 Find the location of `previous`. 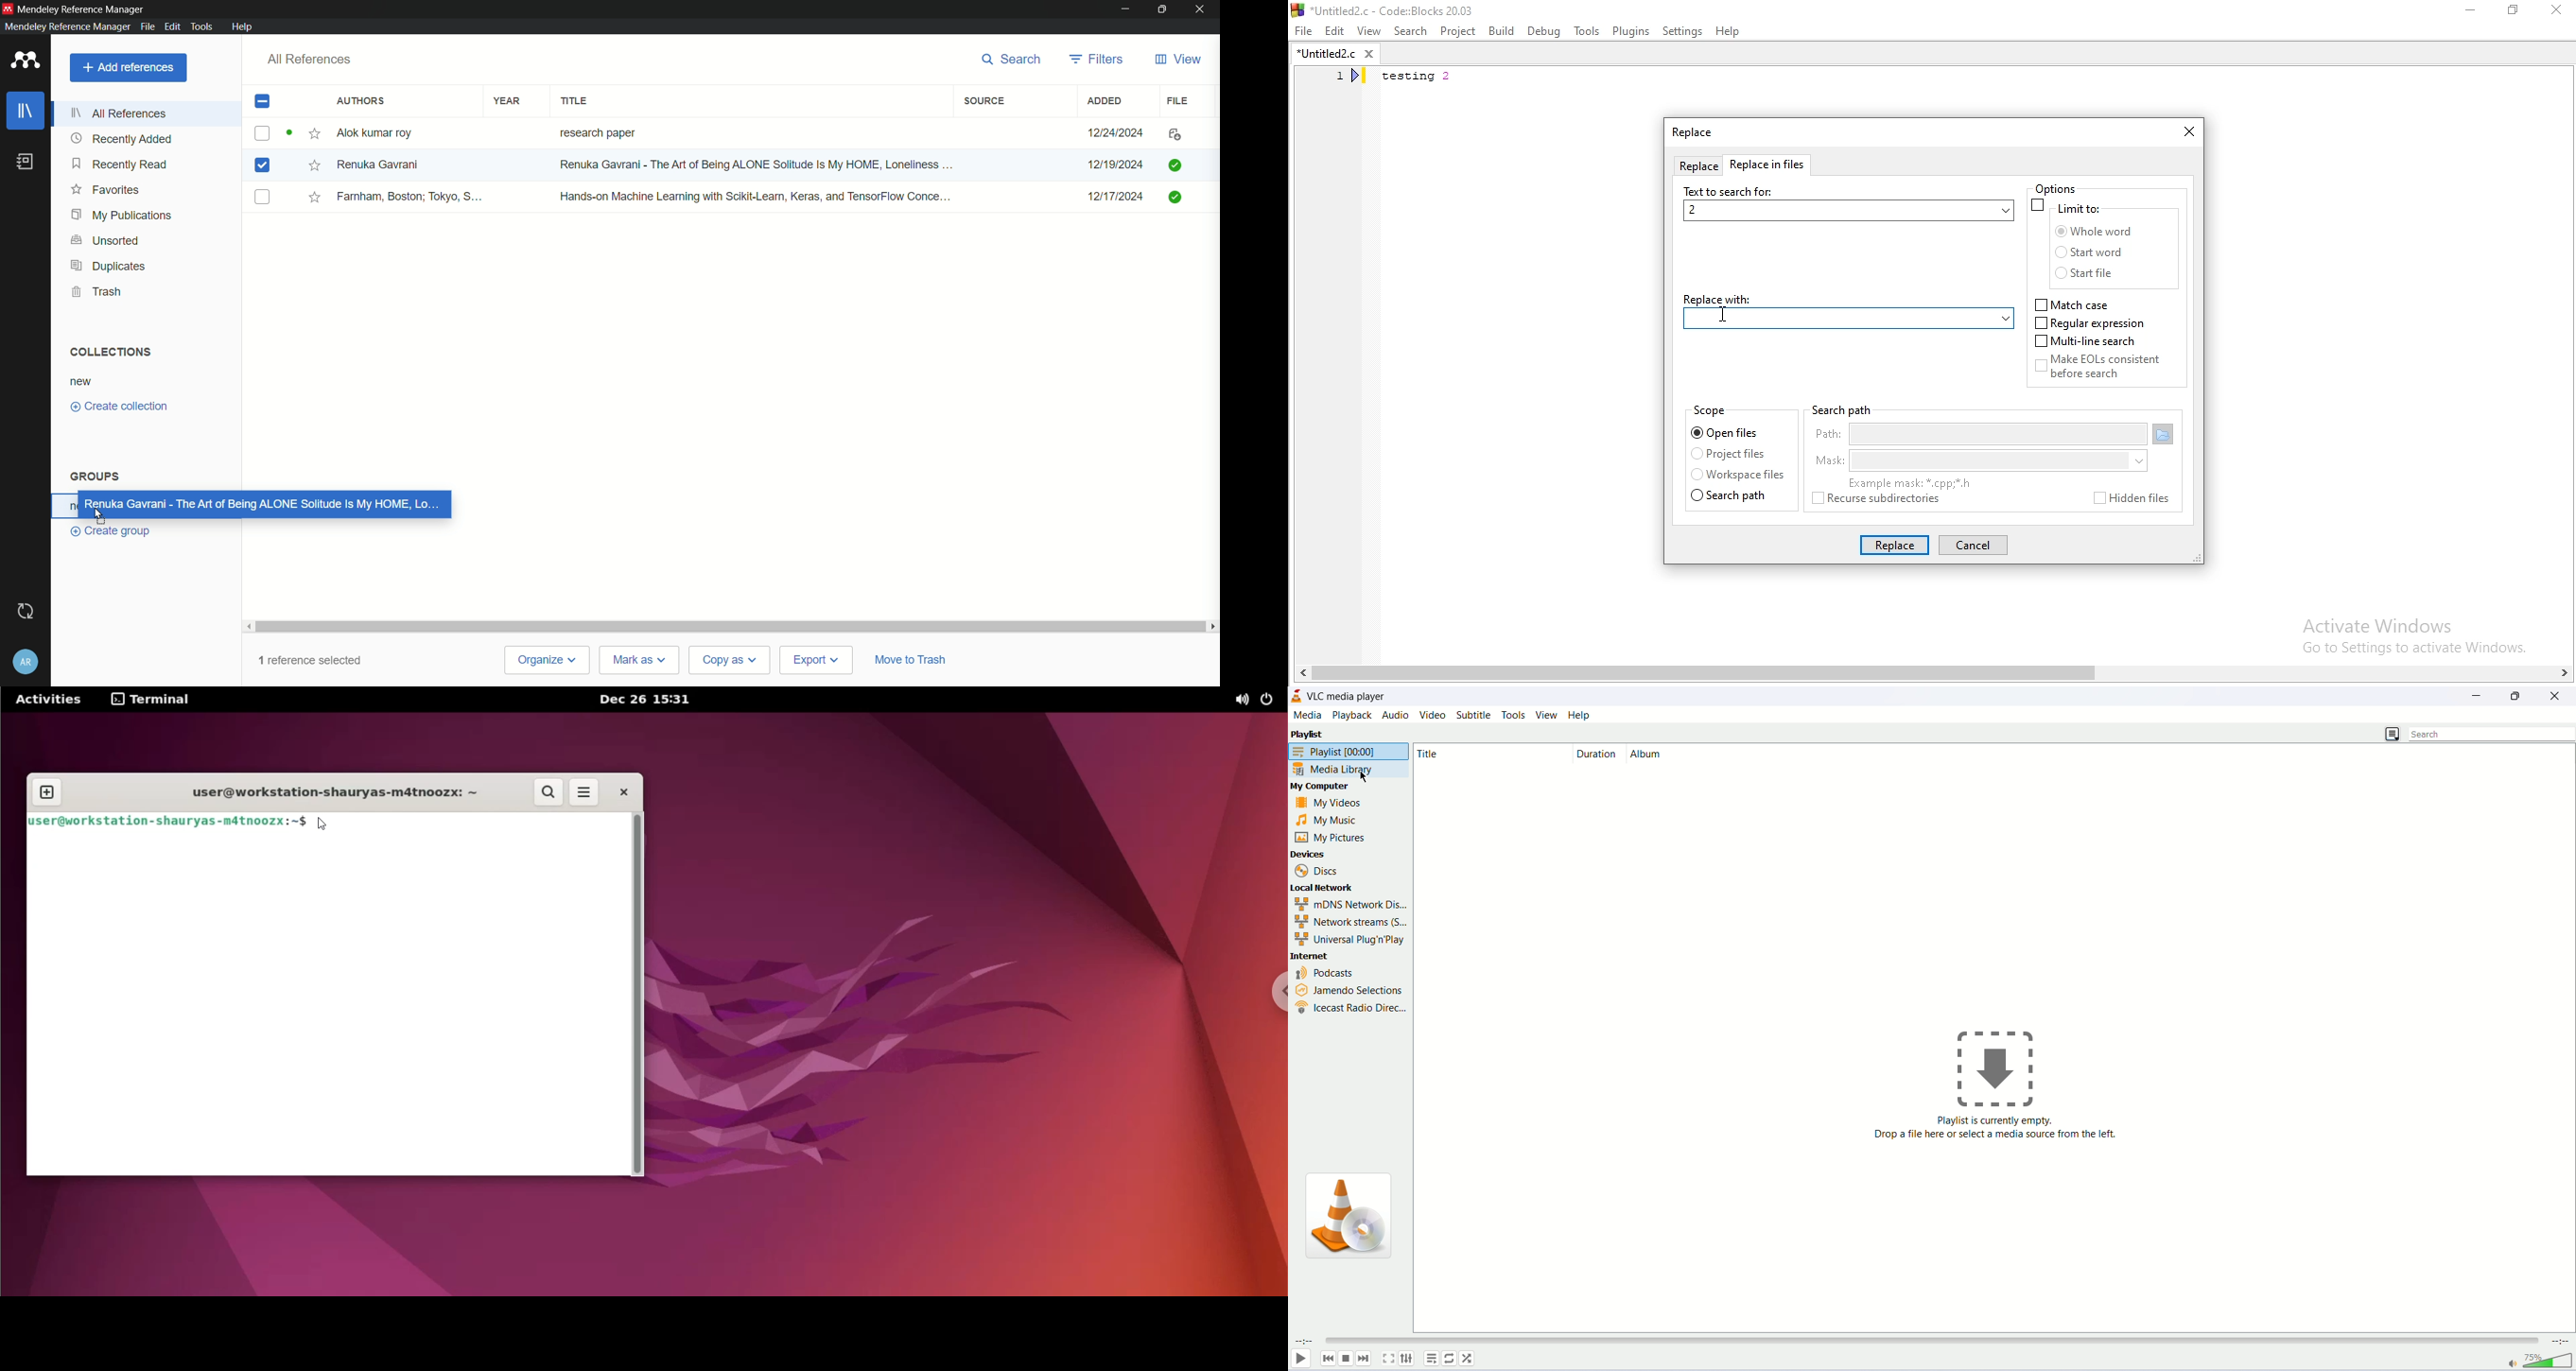

previous is located at coordinates (1327, 1359).